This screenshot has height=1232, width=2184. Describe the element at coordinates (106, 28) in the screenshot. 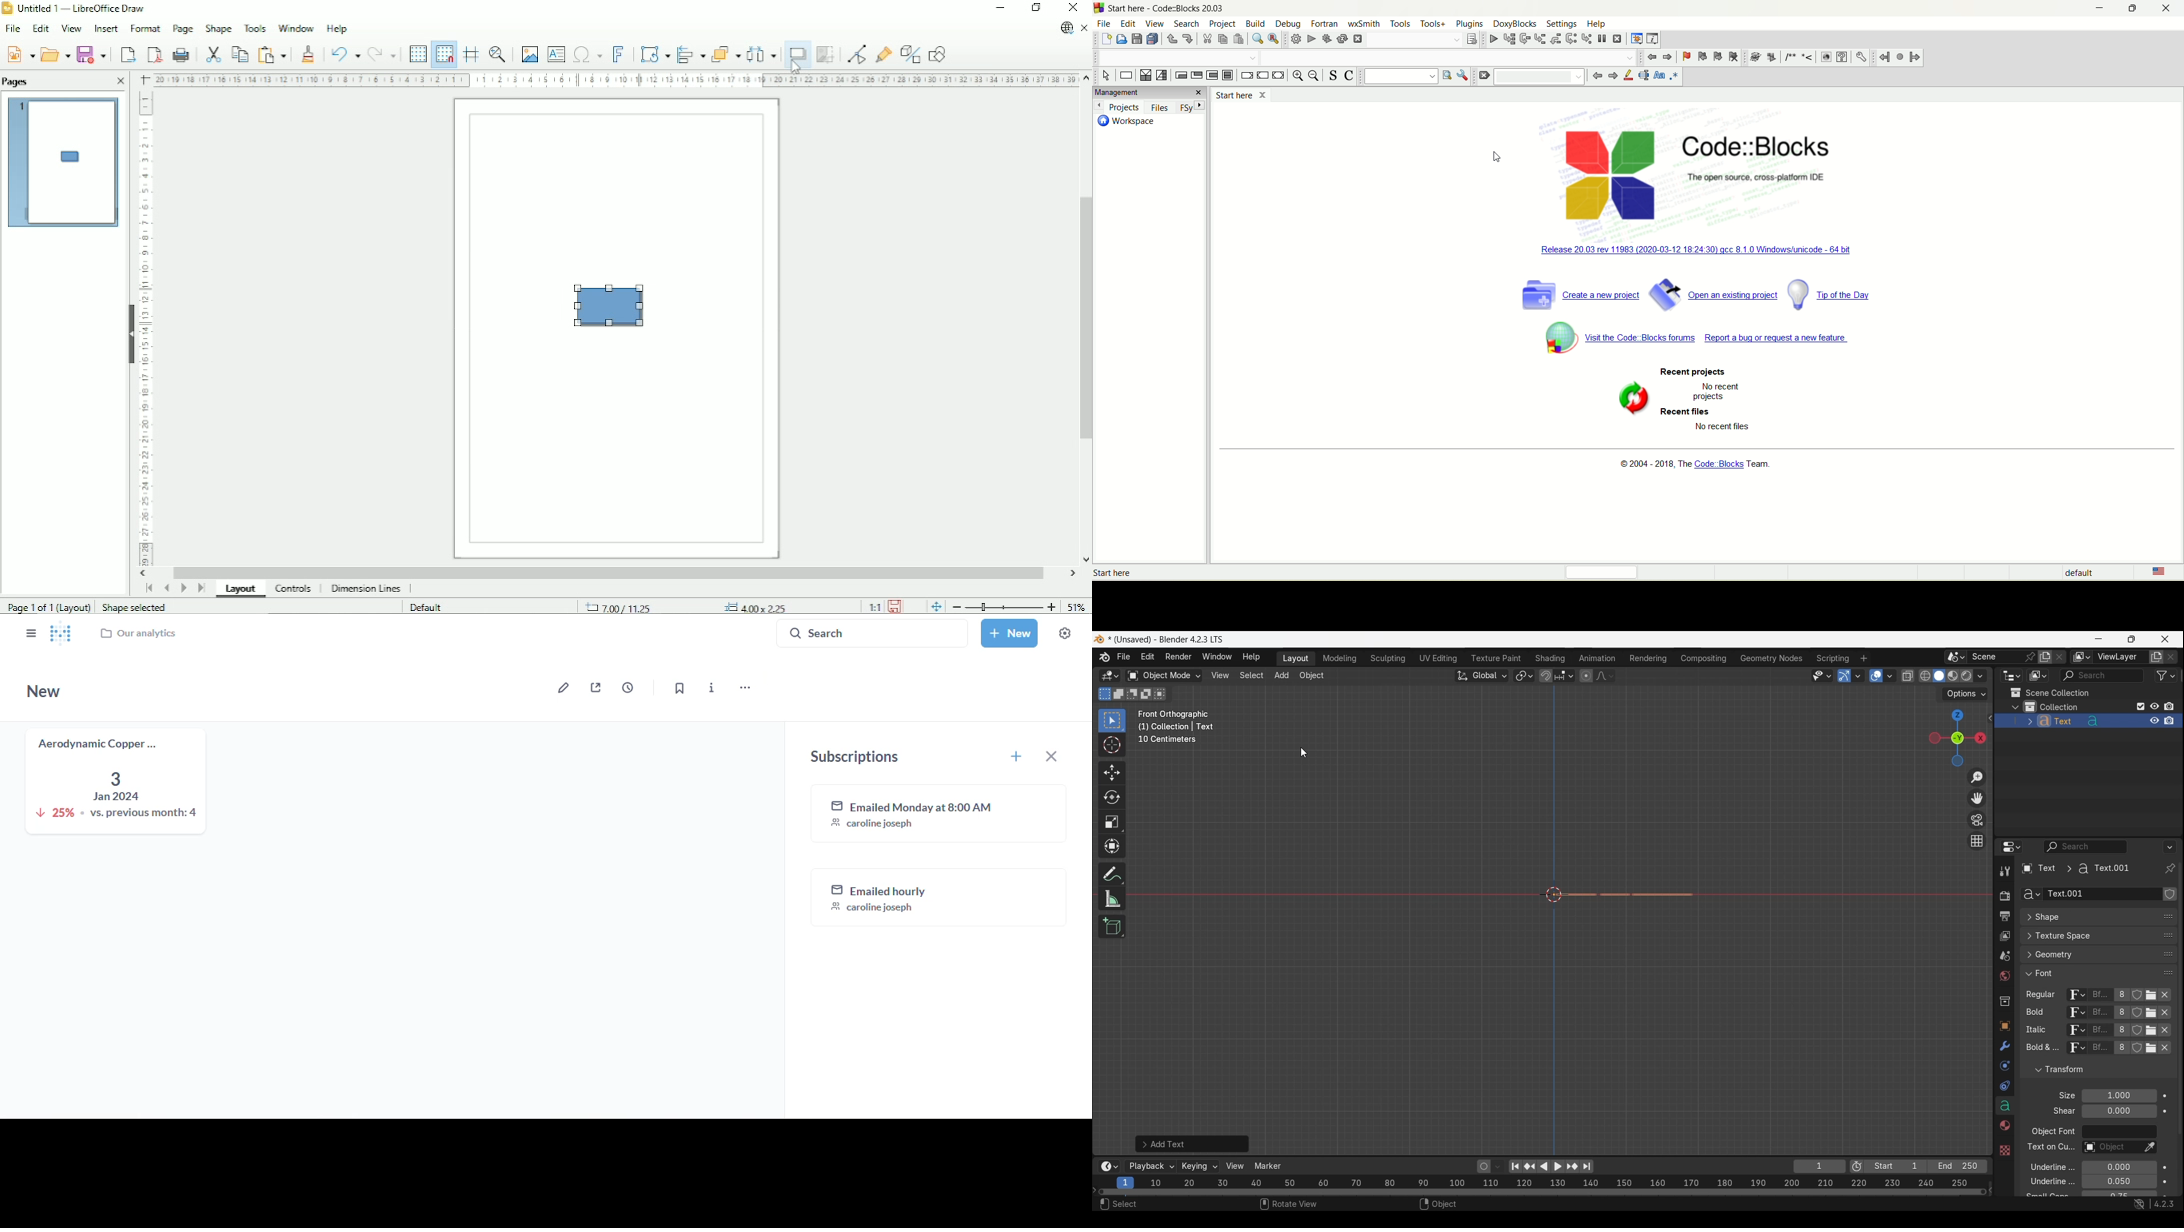

I see `Insert` at that location.